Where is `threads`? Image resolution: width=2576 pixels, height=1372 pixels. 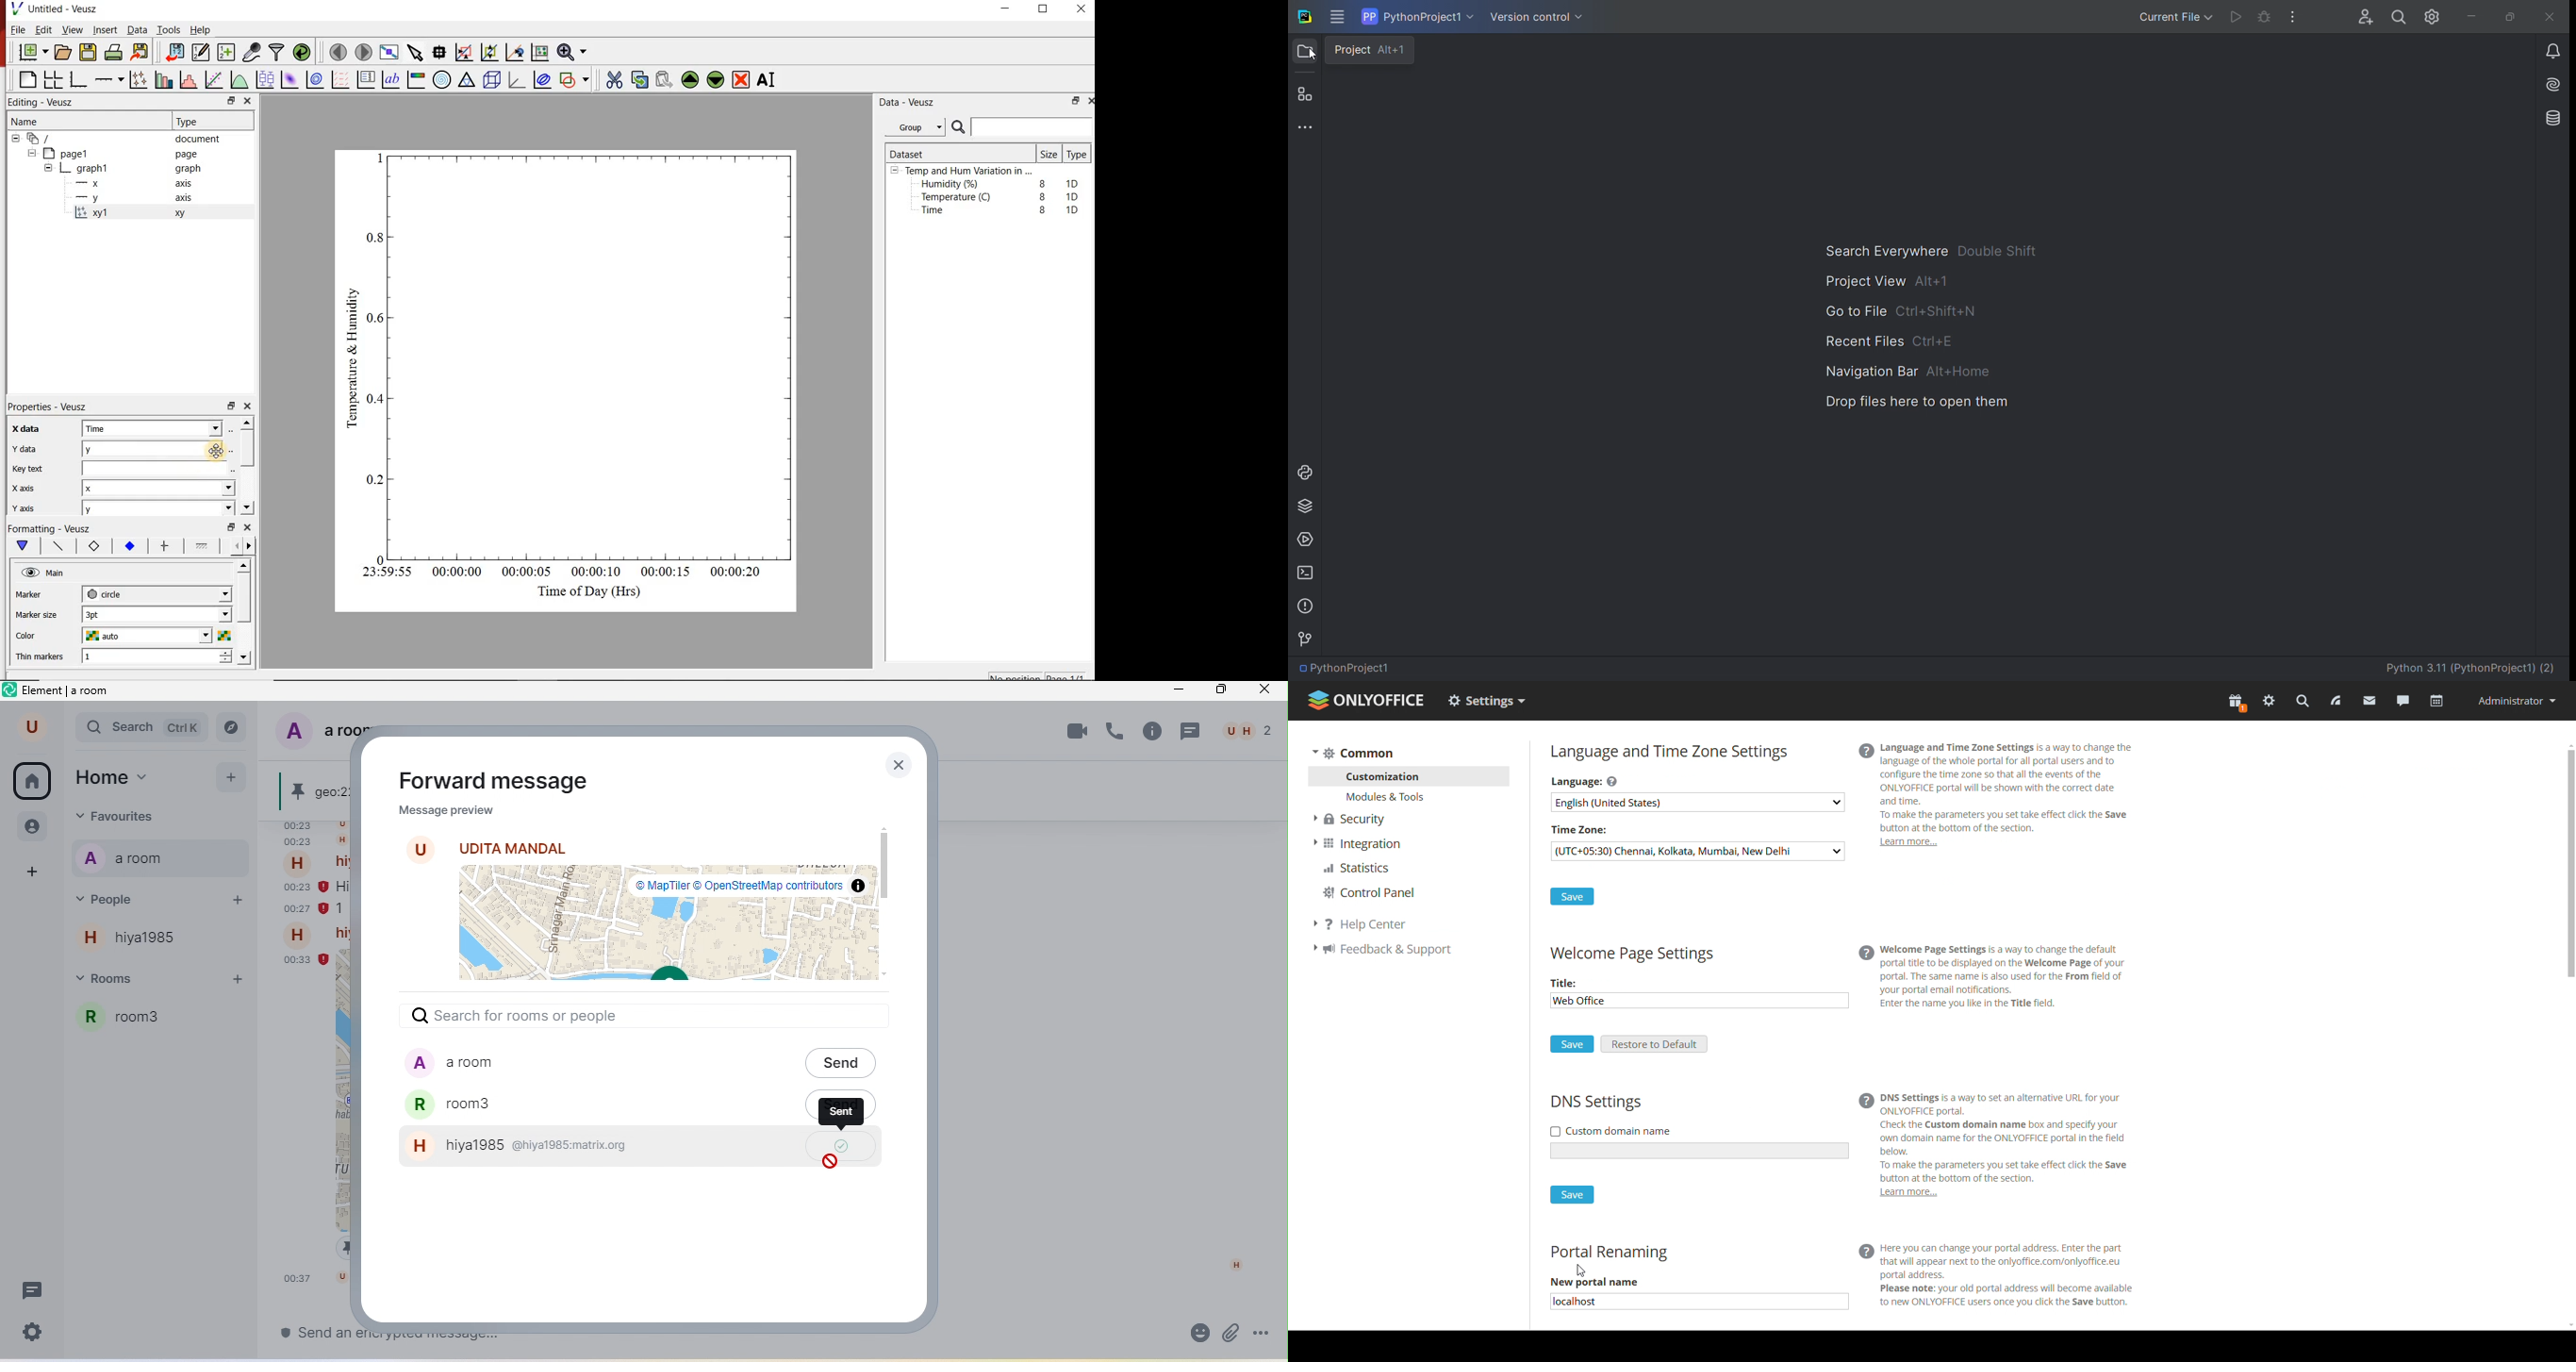 threads is located at coordinates (1193, 732).